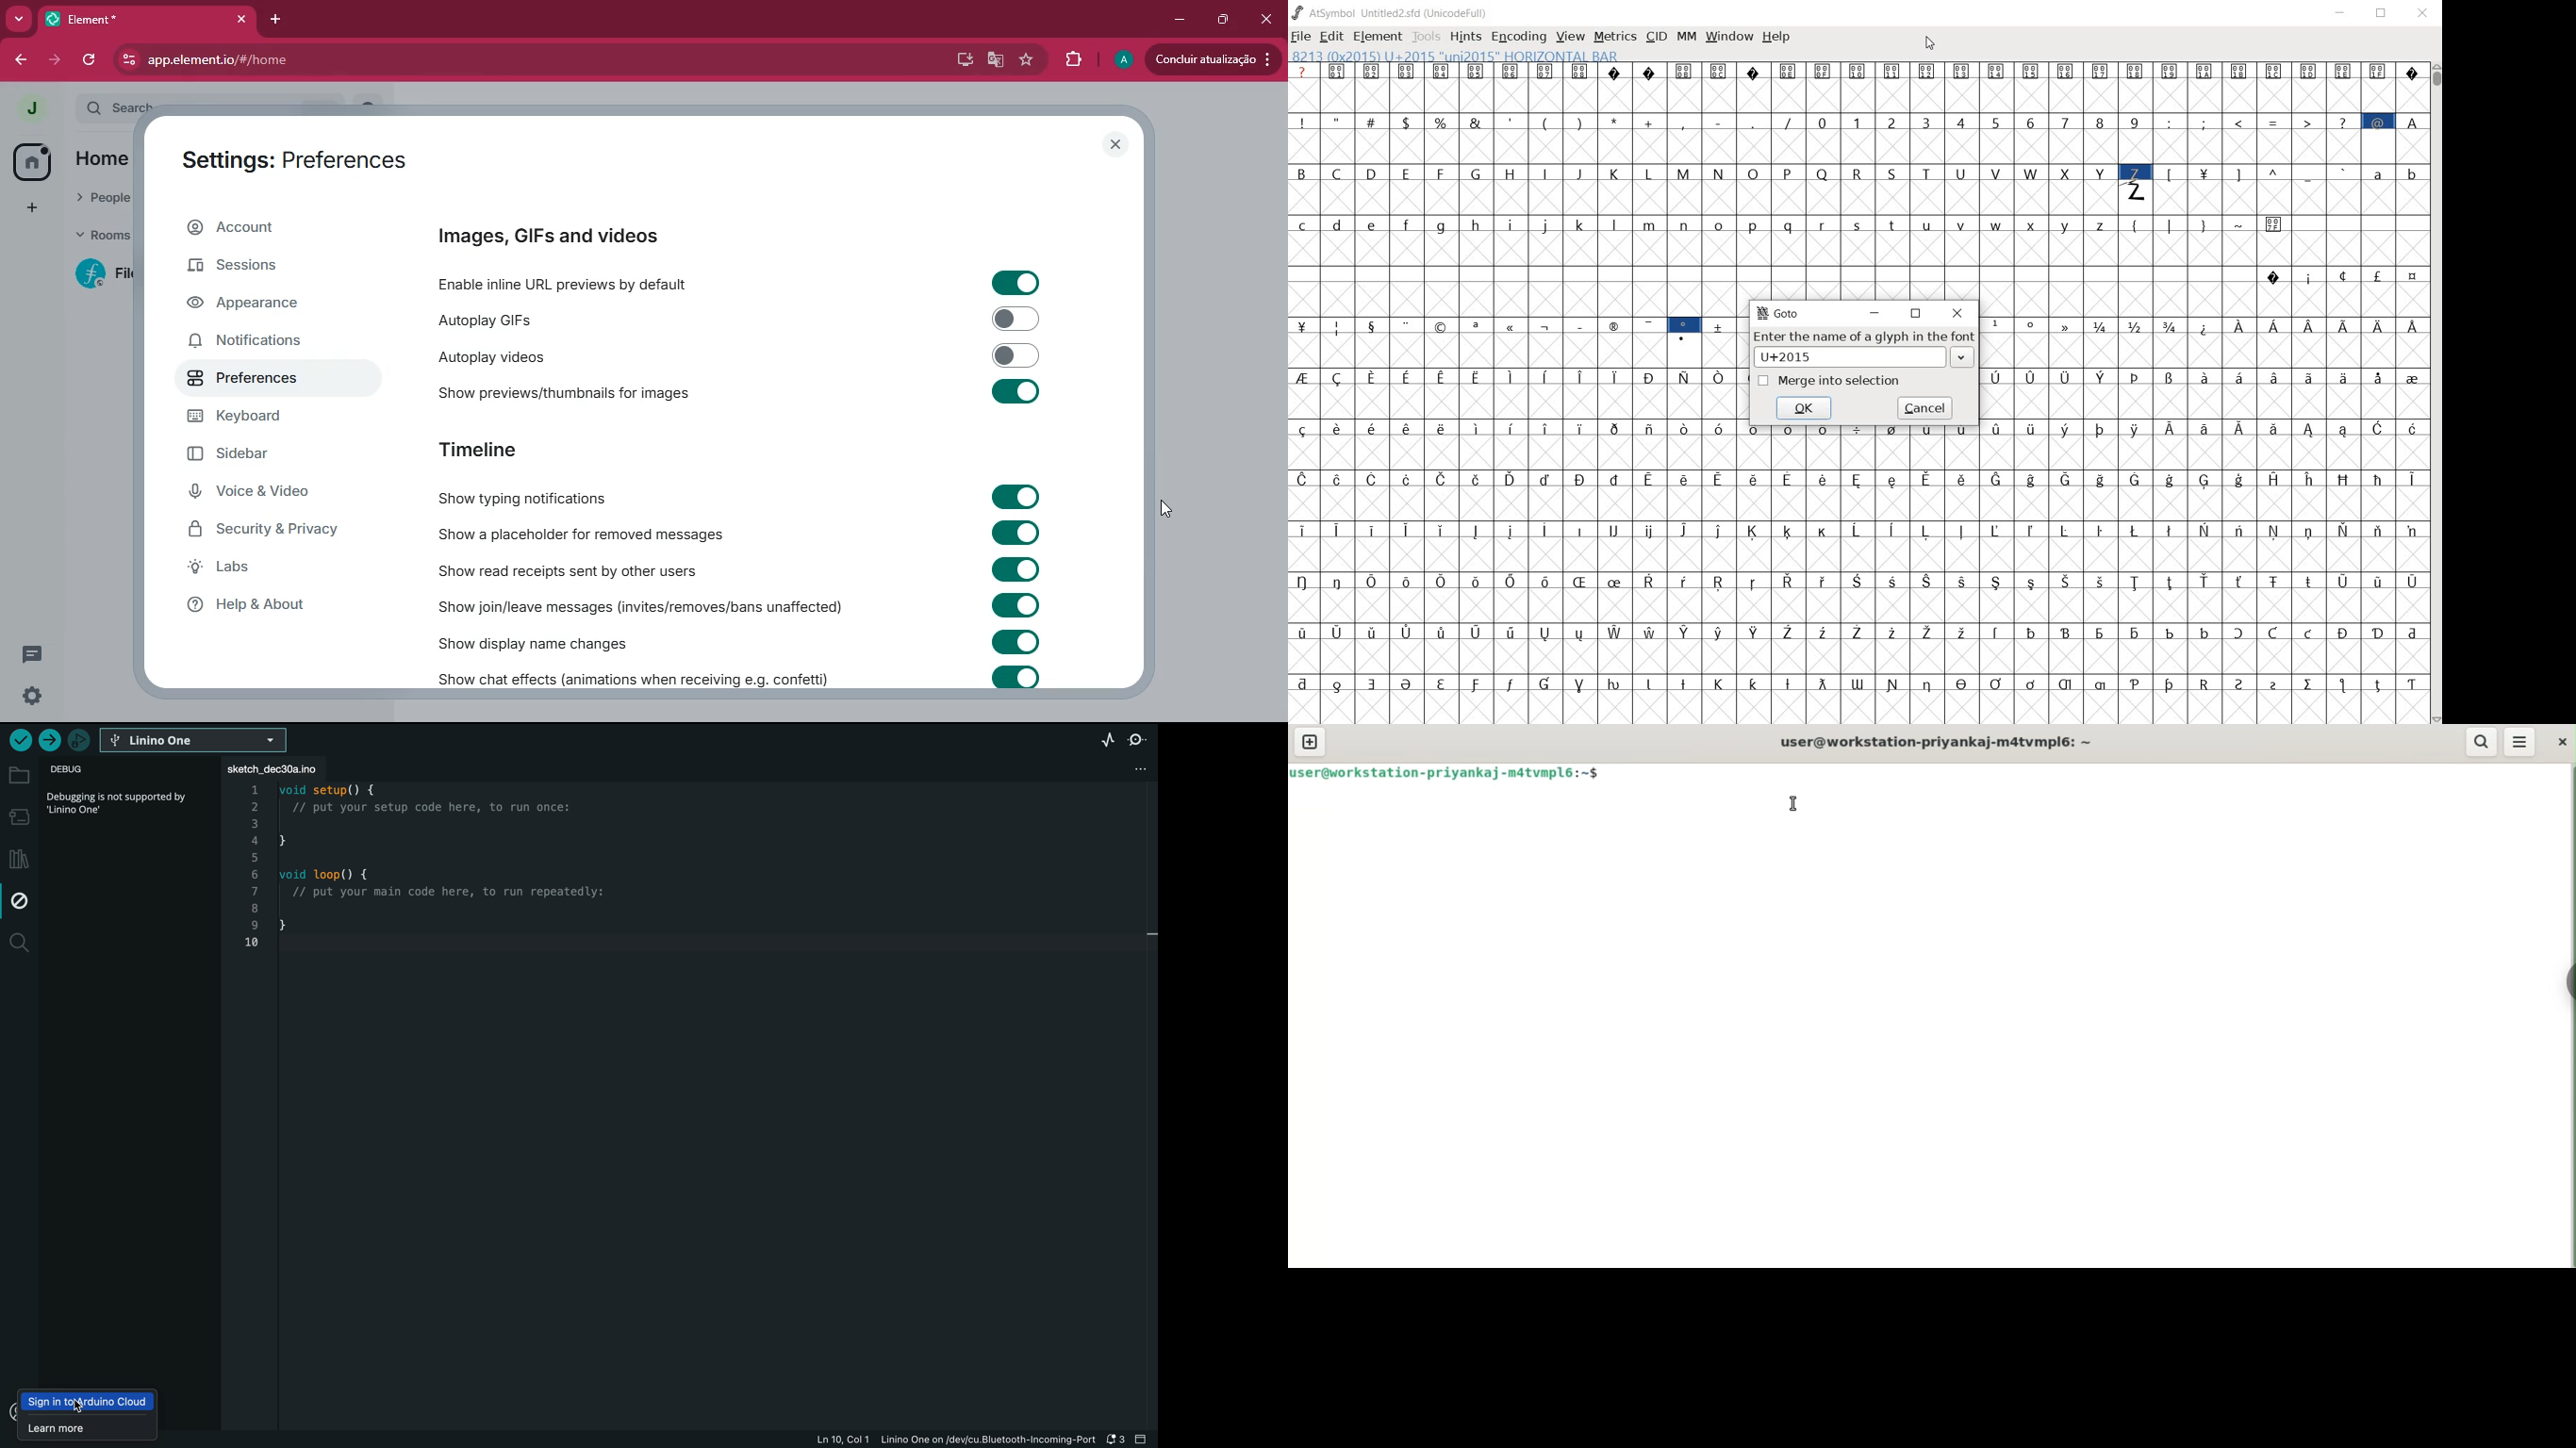 This screenshot has height=1456, width=2576. Describe the element at coordinates (76, 1406) in the screenshot. I see `cursor` at that location.